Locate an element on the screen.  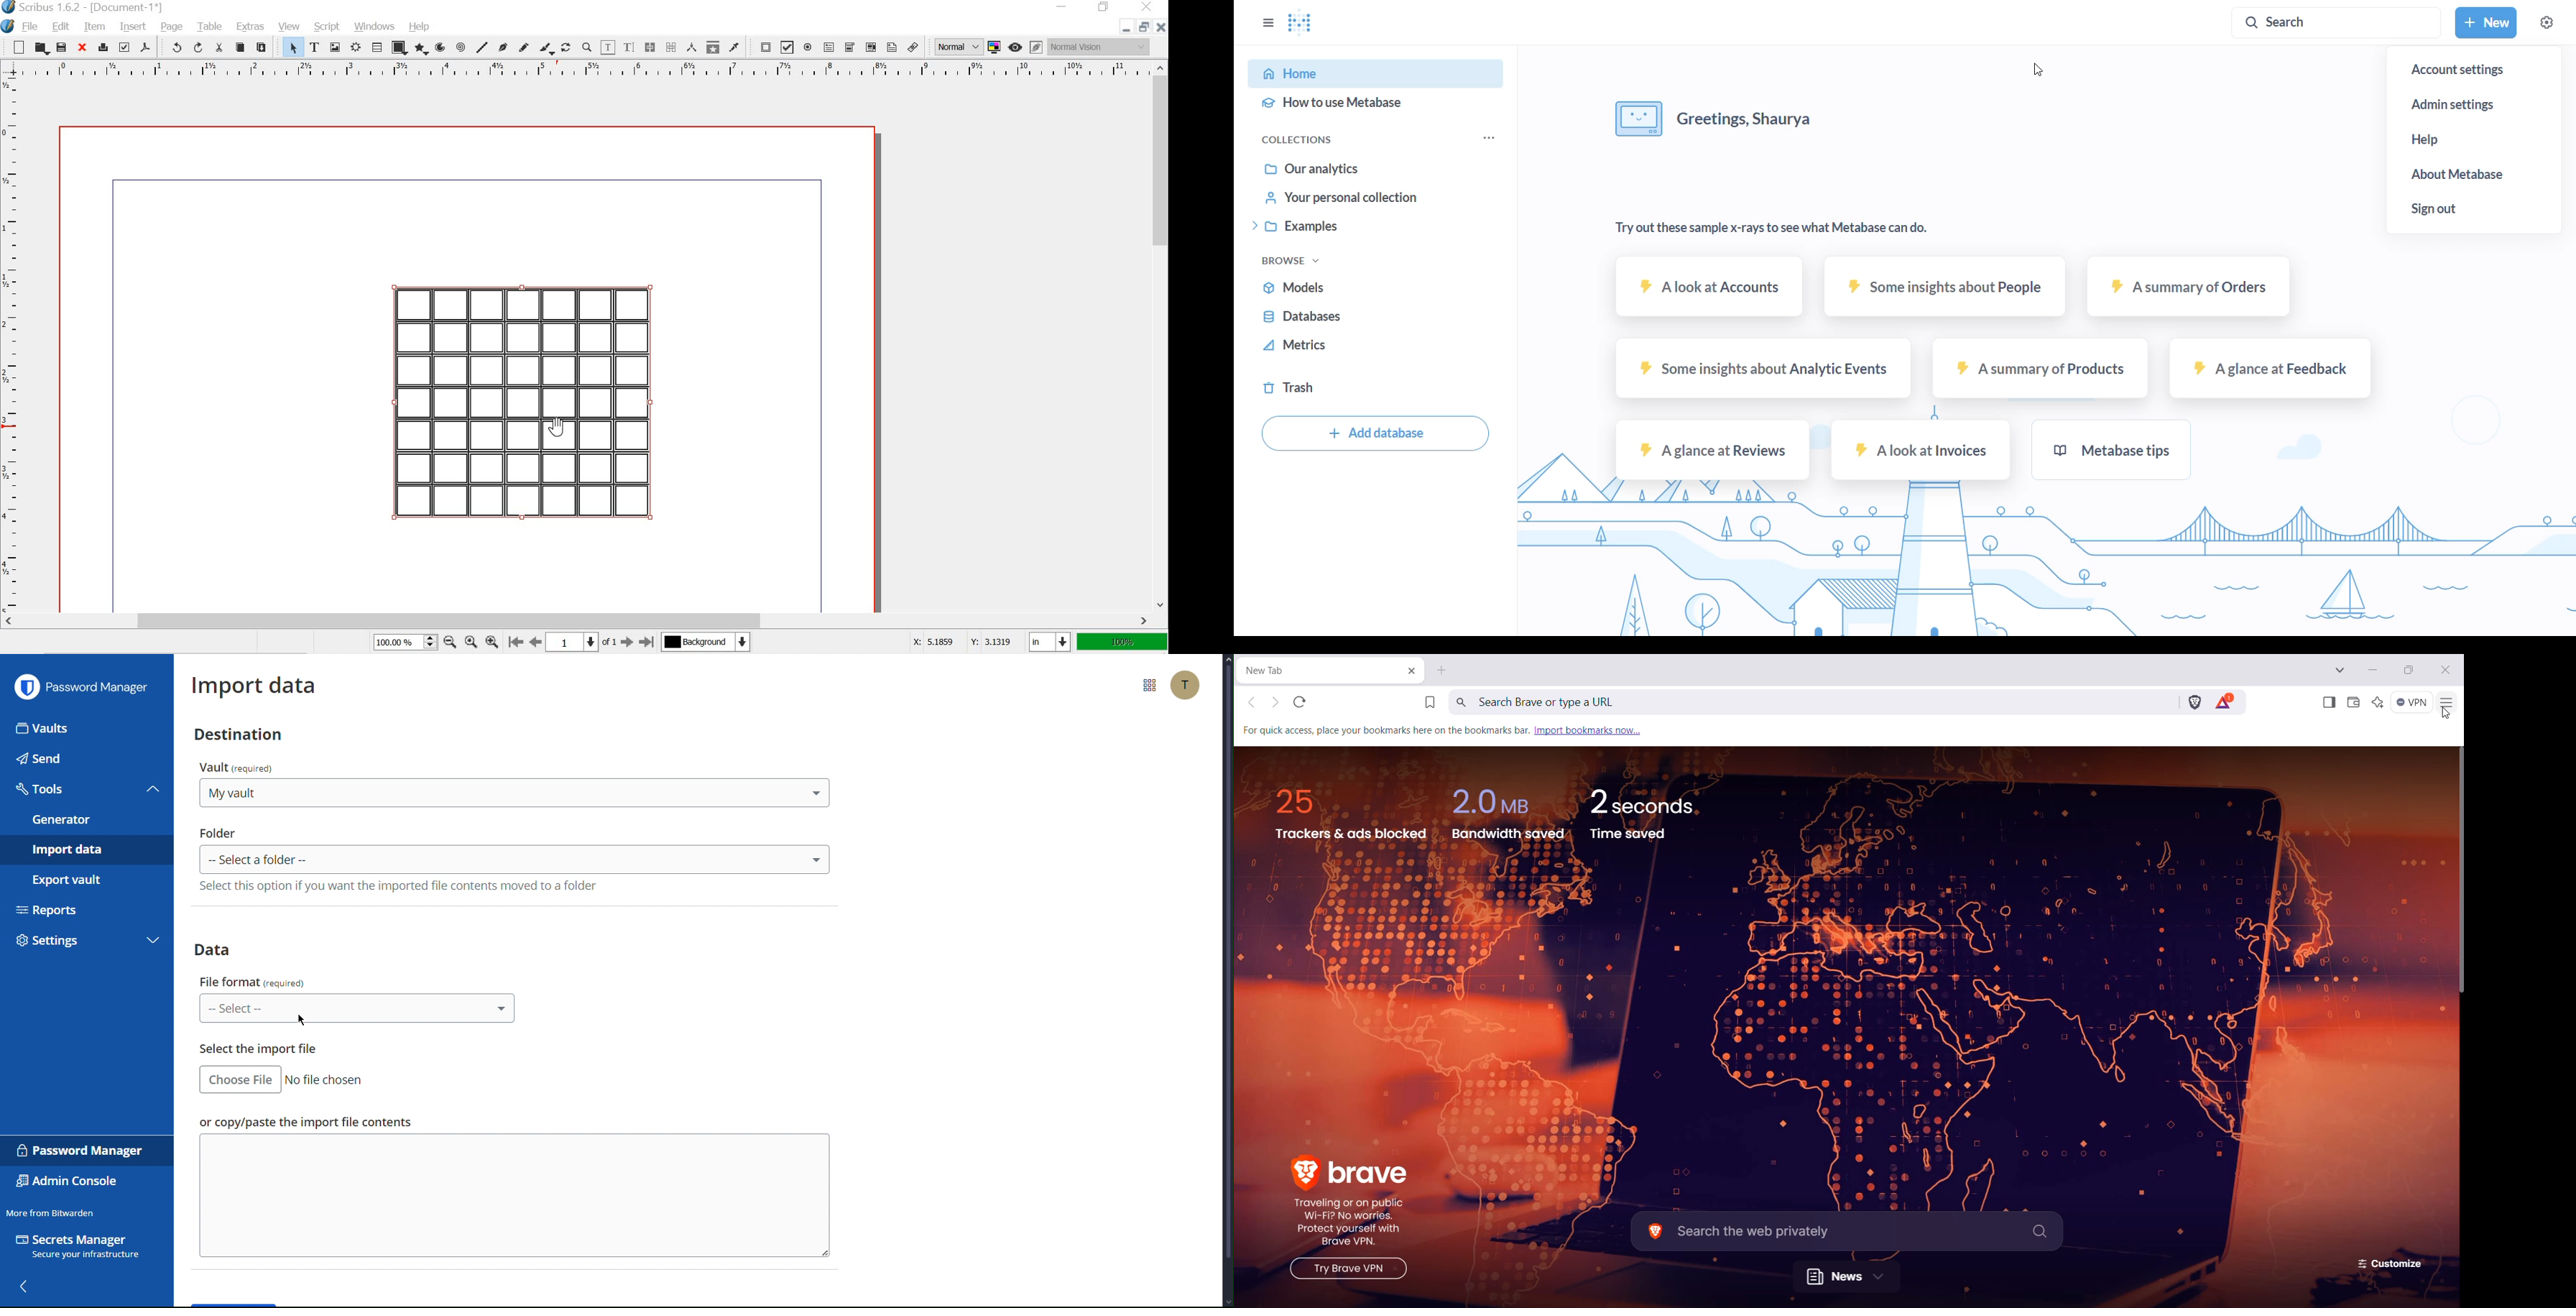
search button is located at coordinates (2326, 22).